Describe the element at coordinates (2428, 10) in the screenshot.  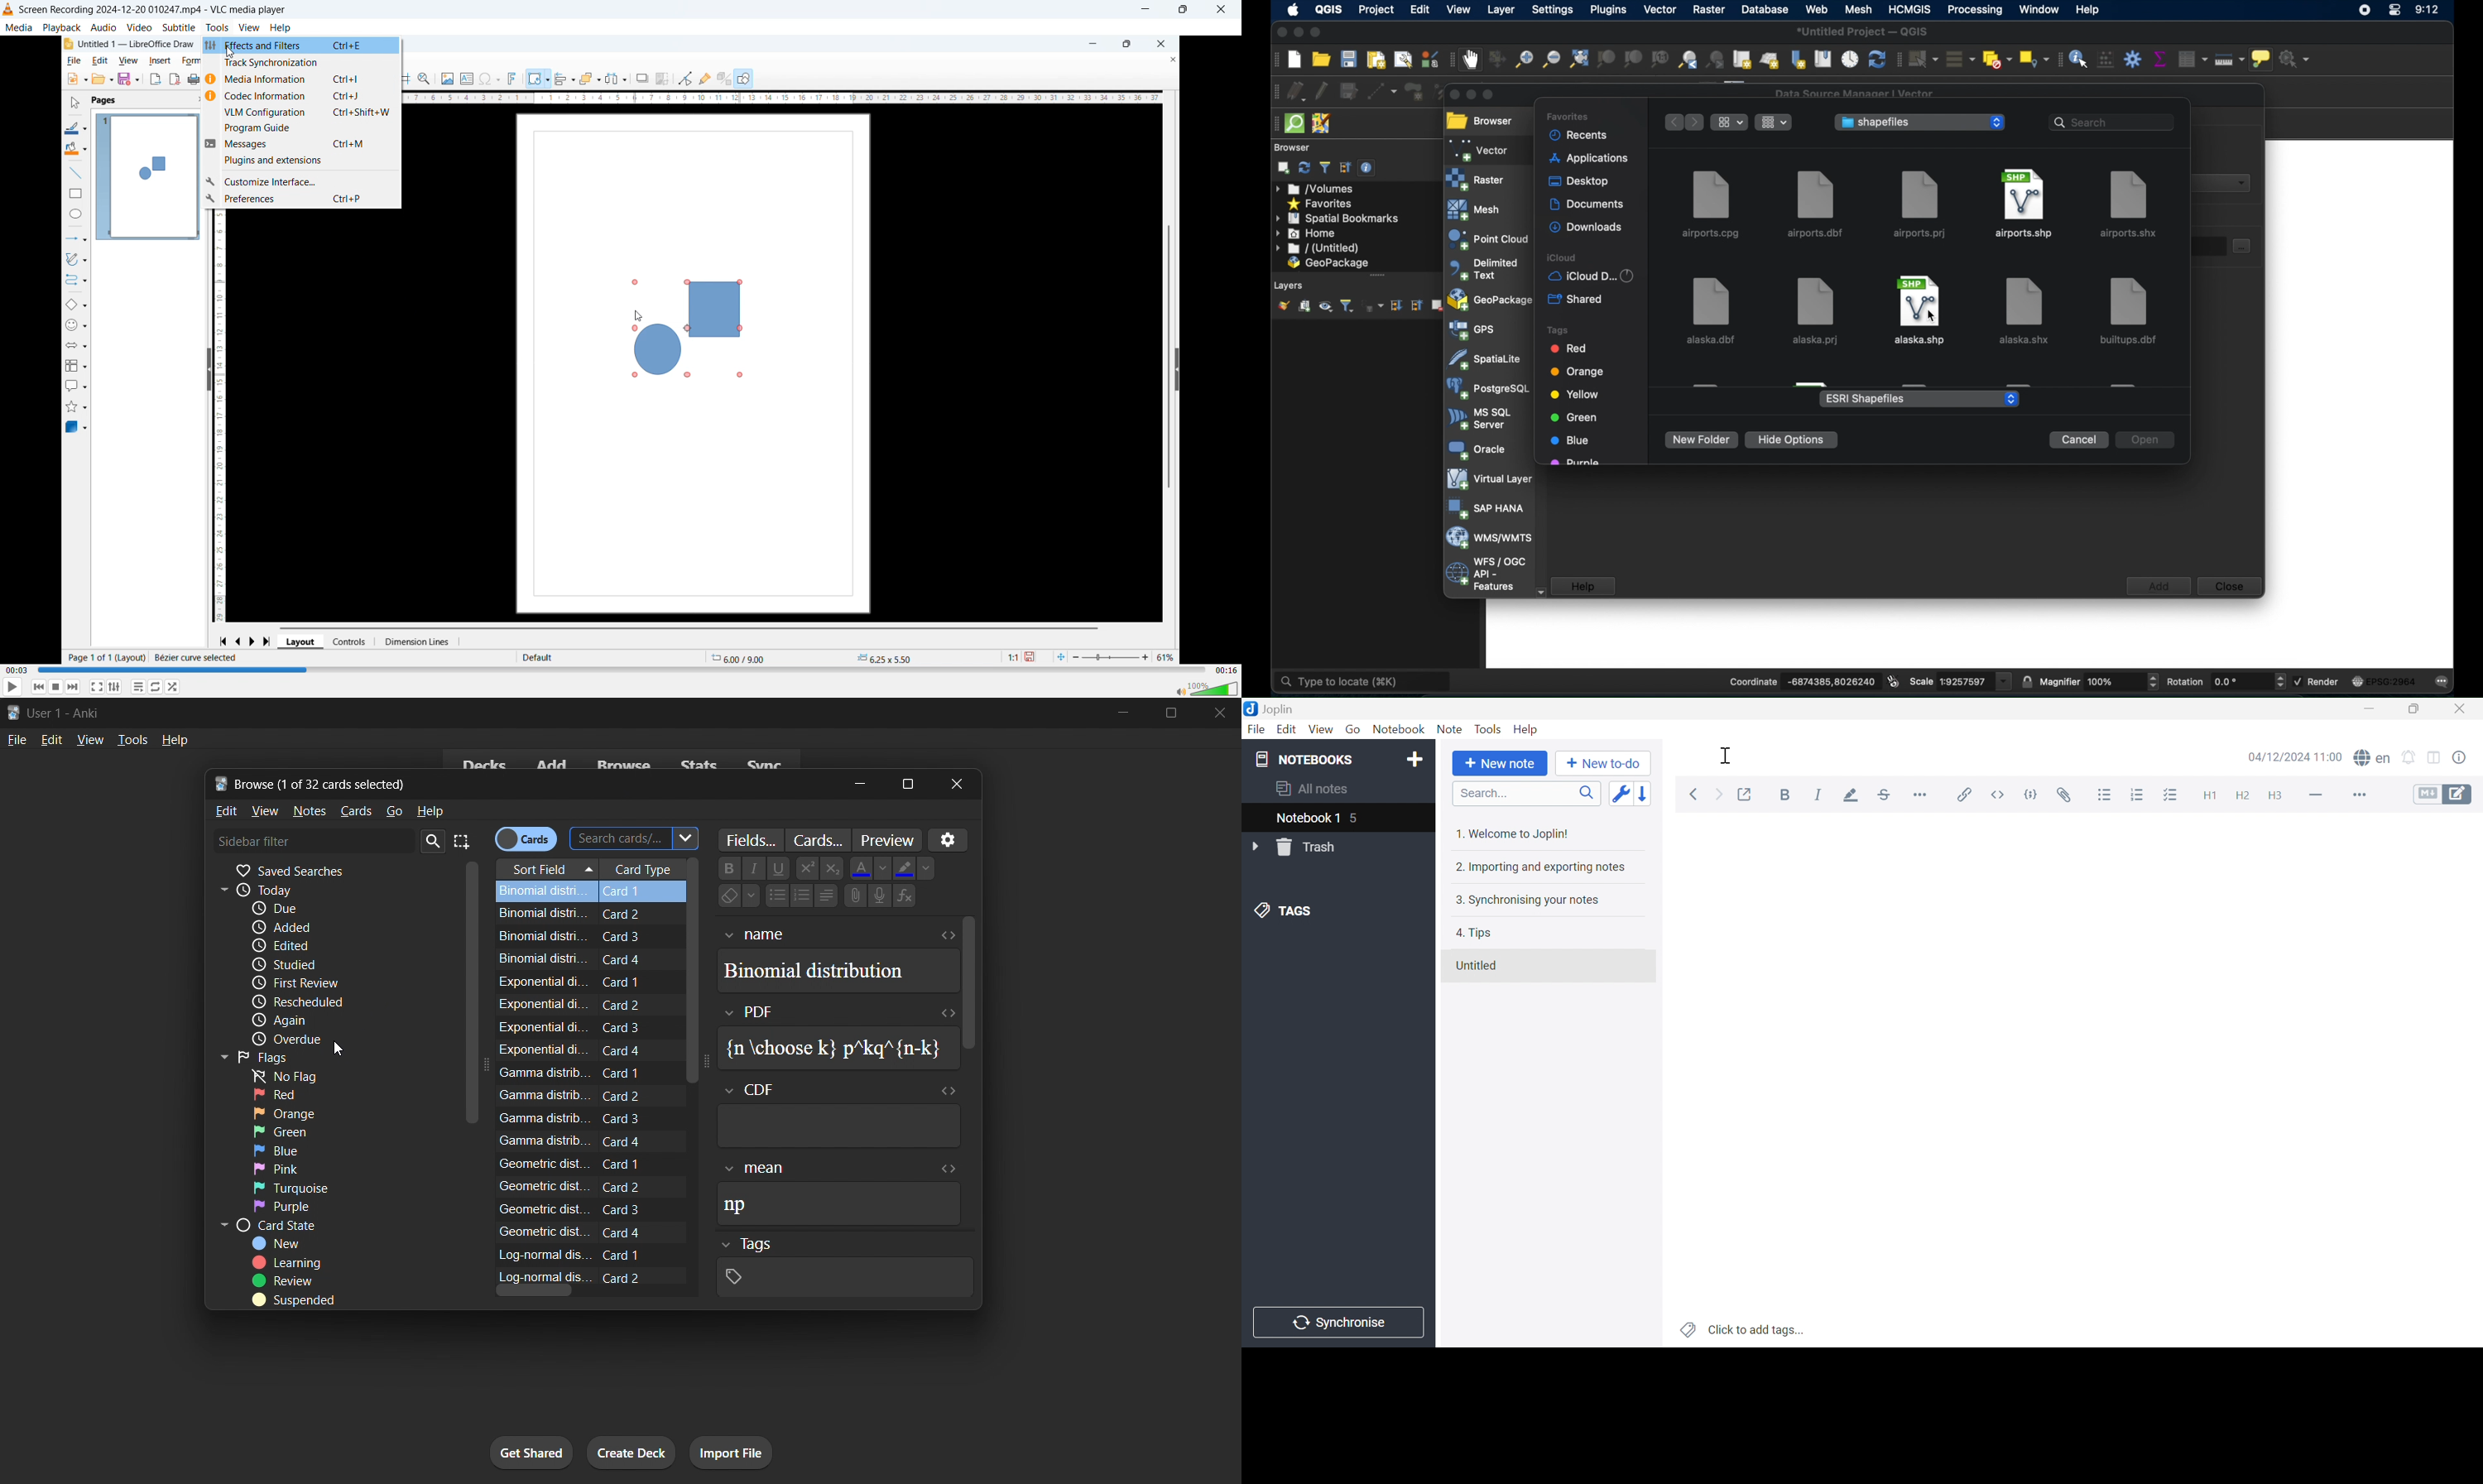
I see `time` at that location.